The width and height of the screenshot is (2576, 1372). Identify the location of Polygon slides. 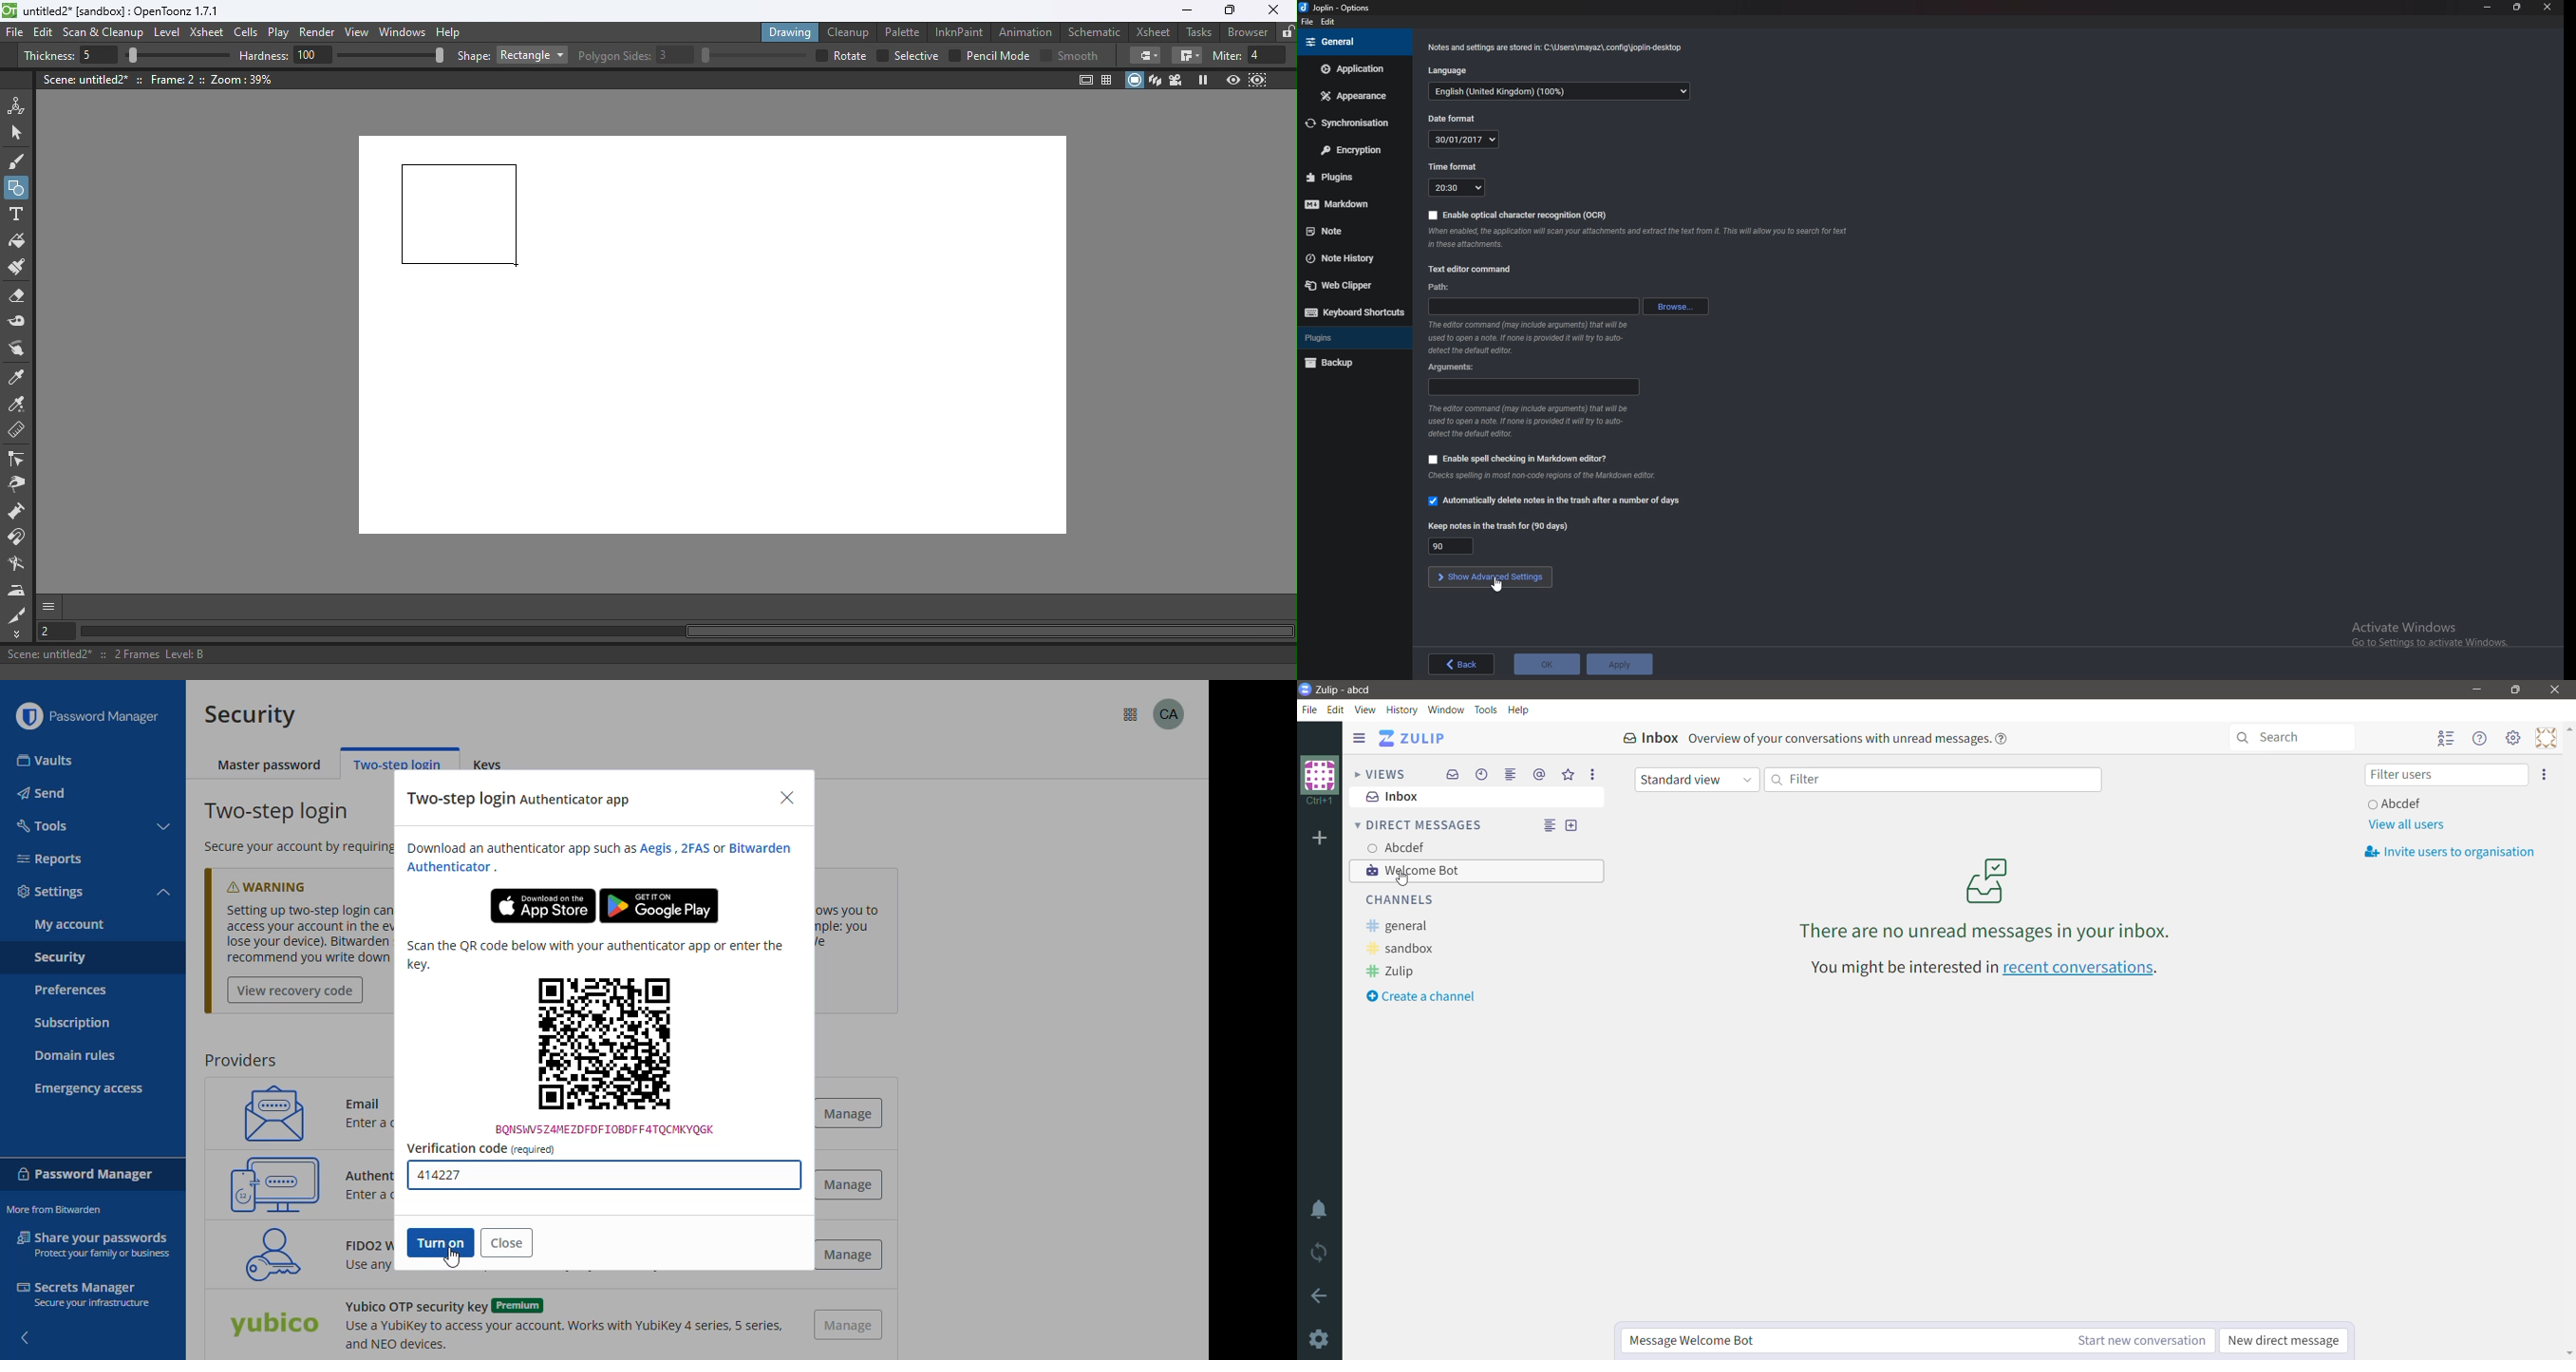
(614, 56).